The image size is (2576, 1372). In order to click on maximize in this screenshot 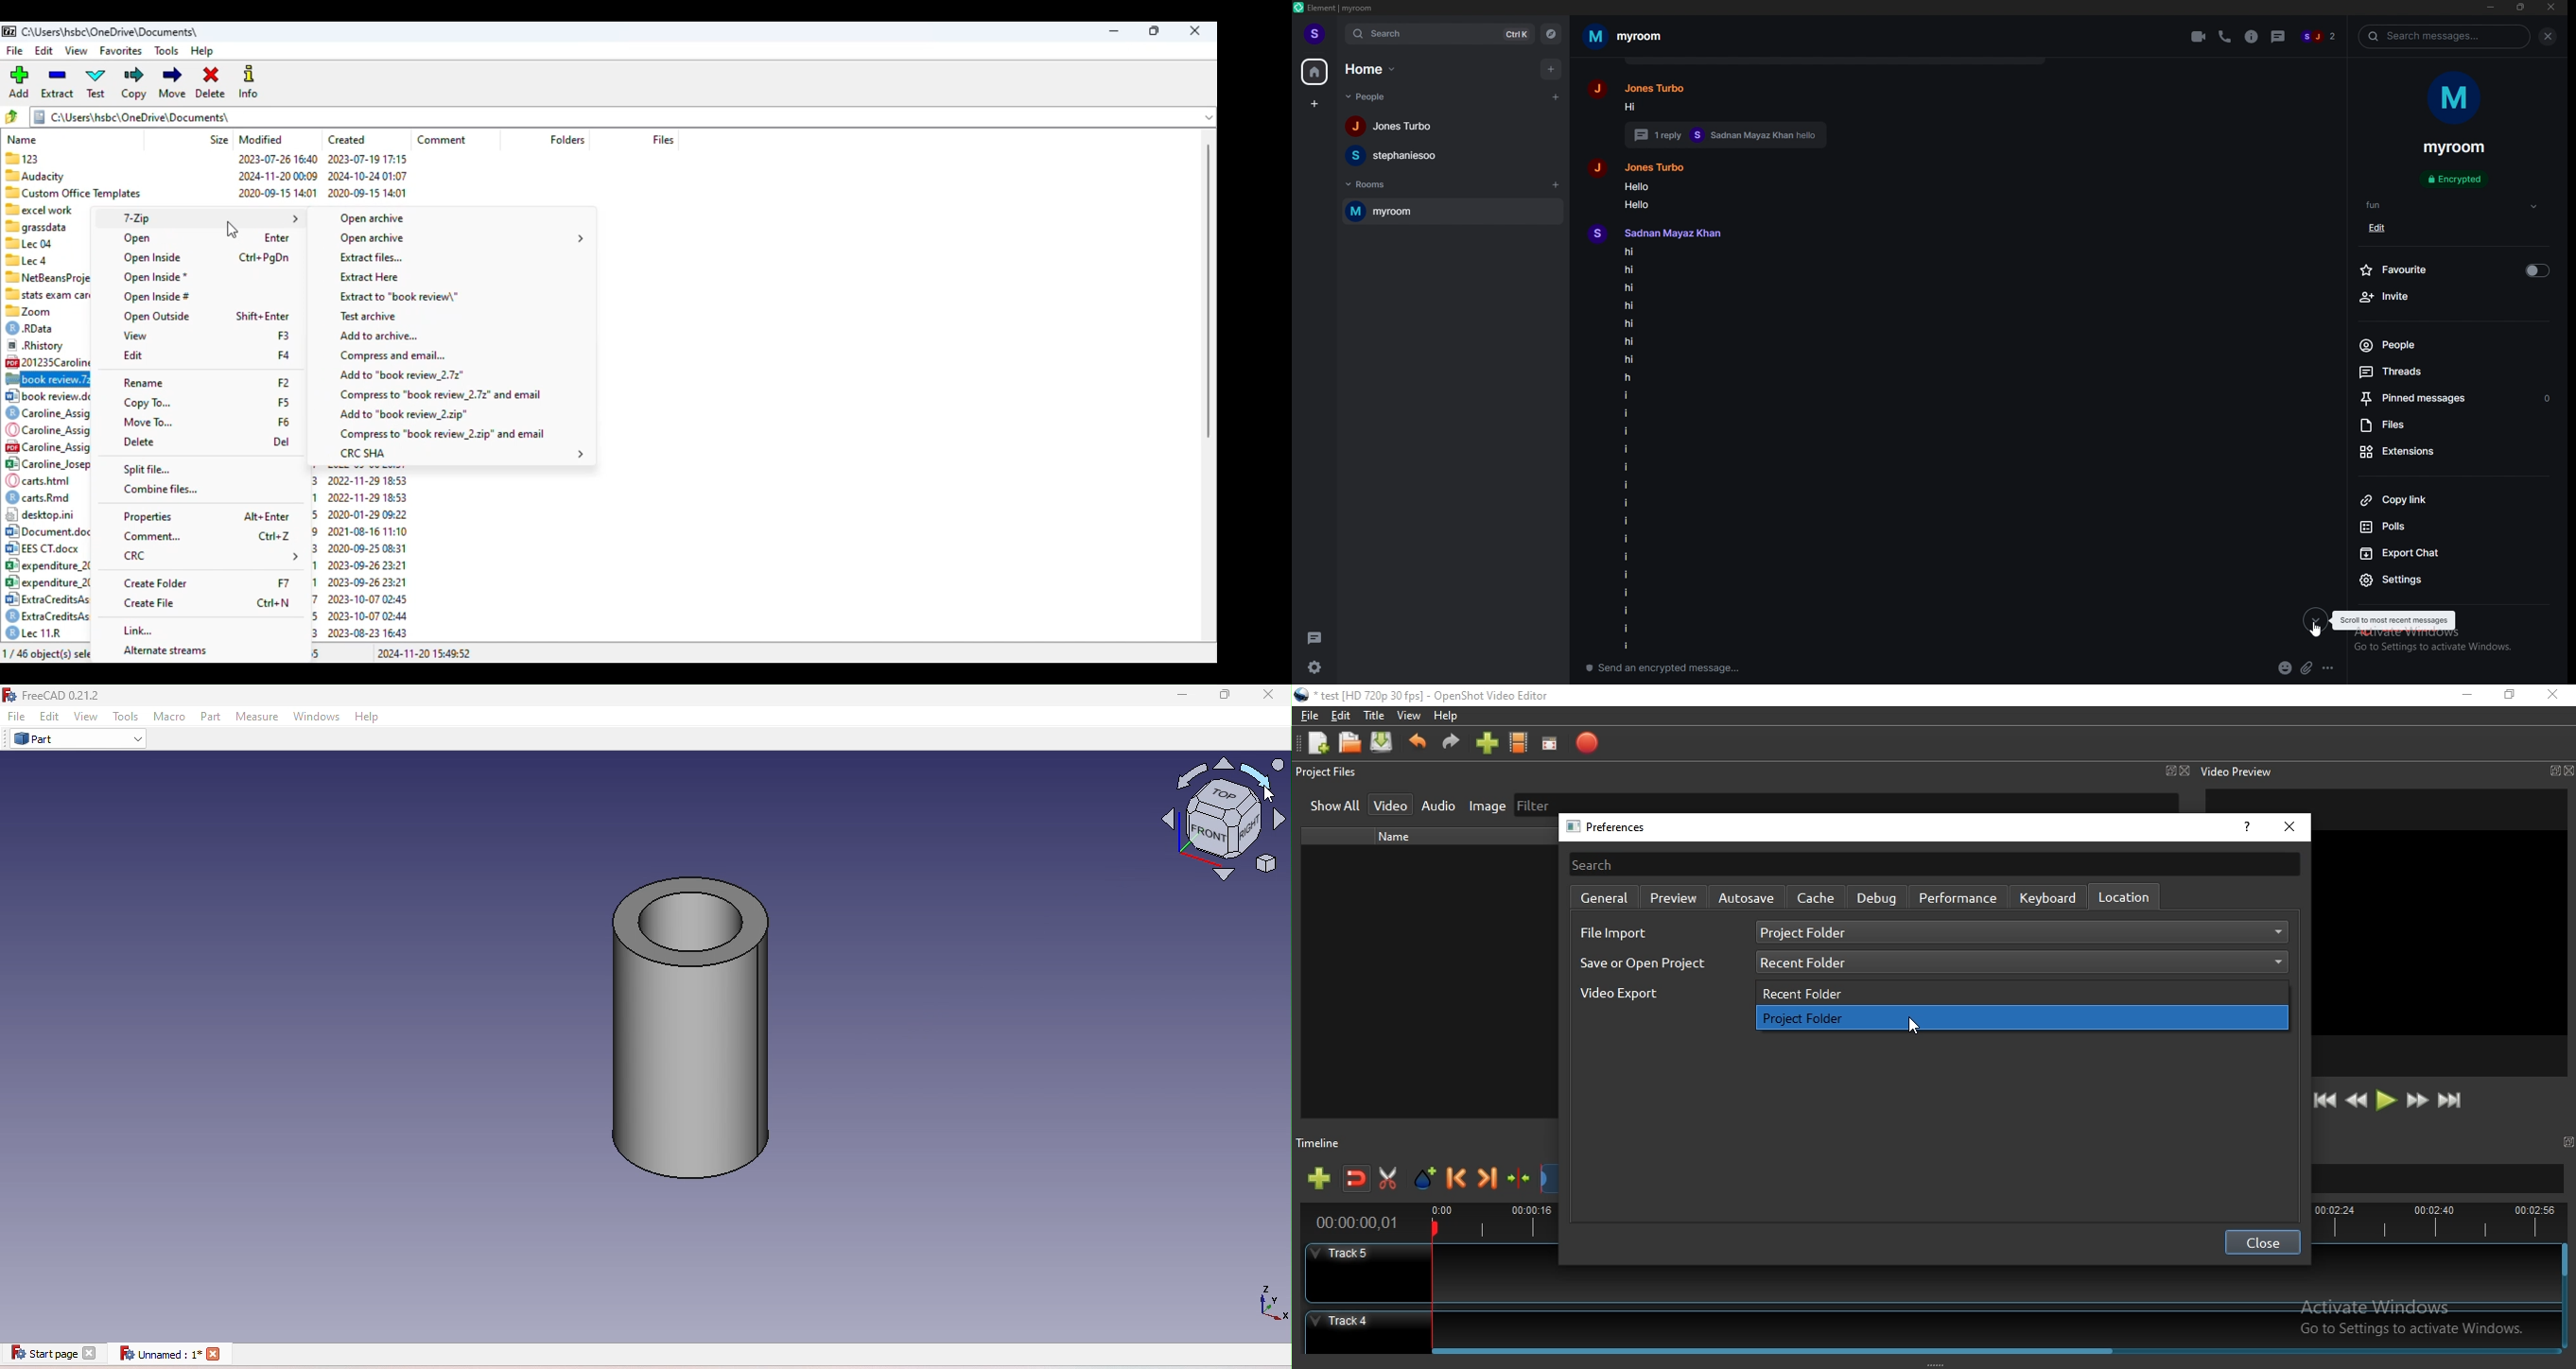, I will do `click(1155, 32)`.